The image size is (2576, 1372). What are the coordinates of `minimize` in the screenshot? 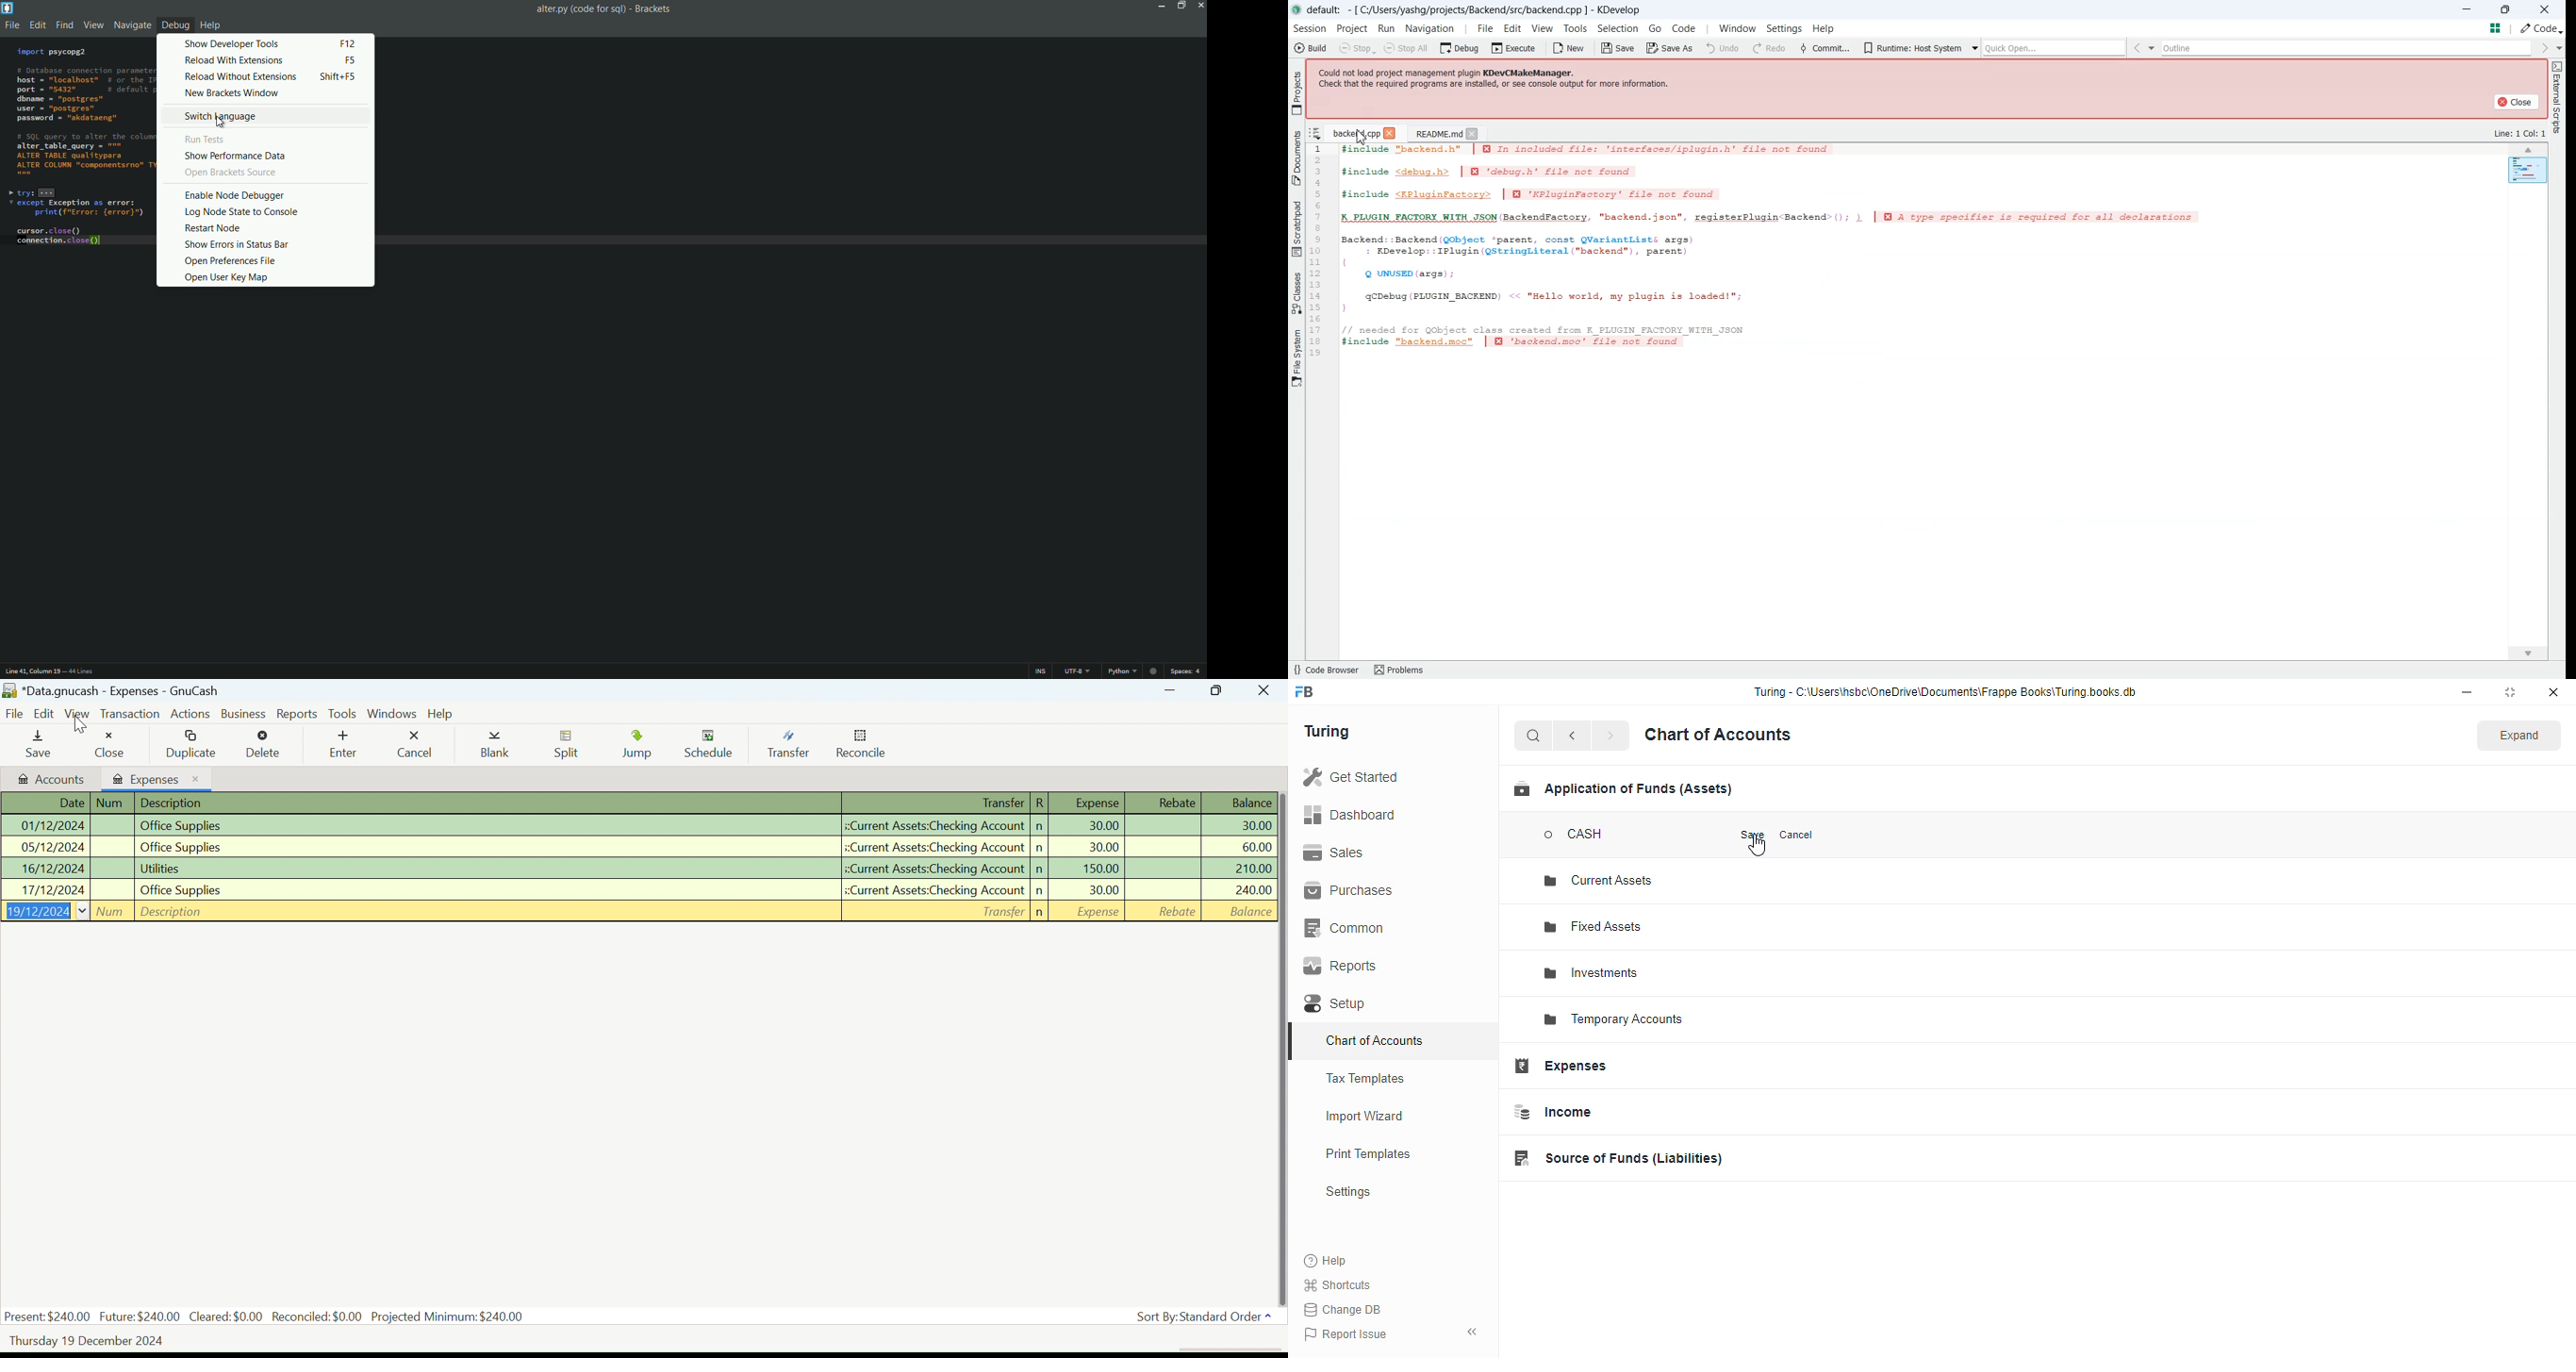 It's located at (2467, 692).